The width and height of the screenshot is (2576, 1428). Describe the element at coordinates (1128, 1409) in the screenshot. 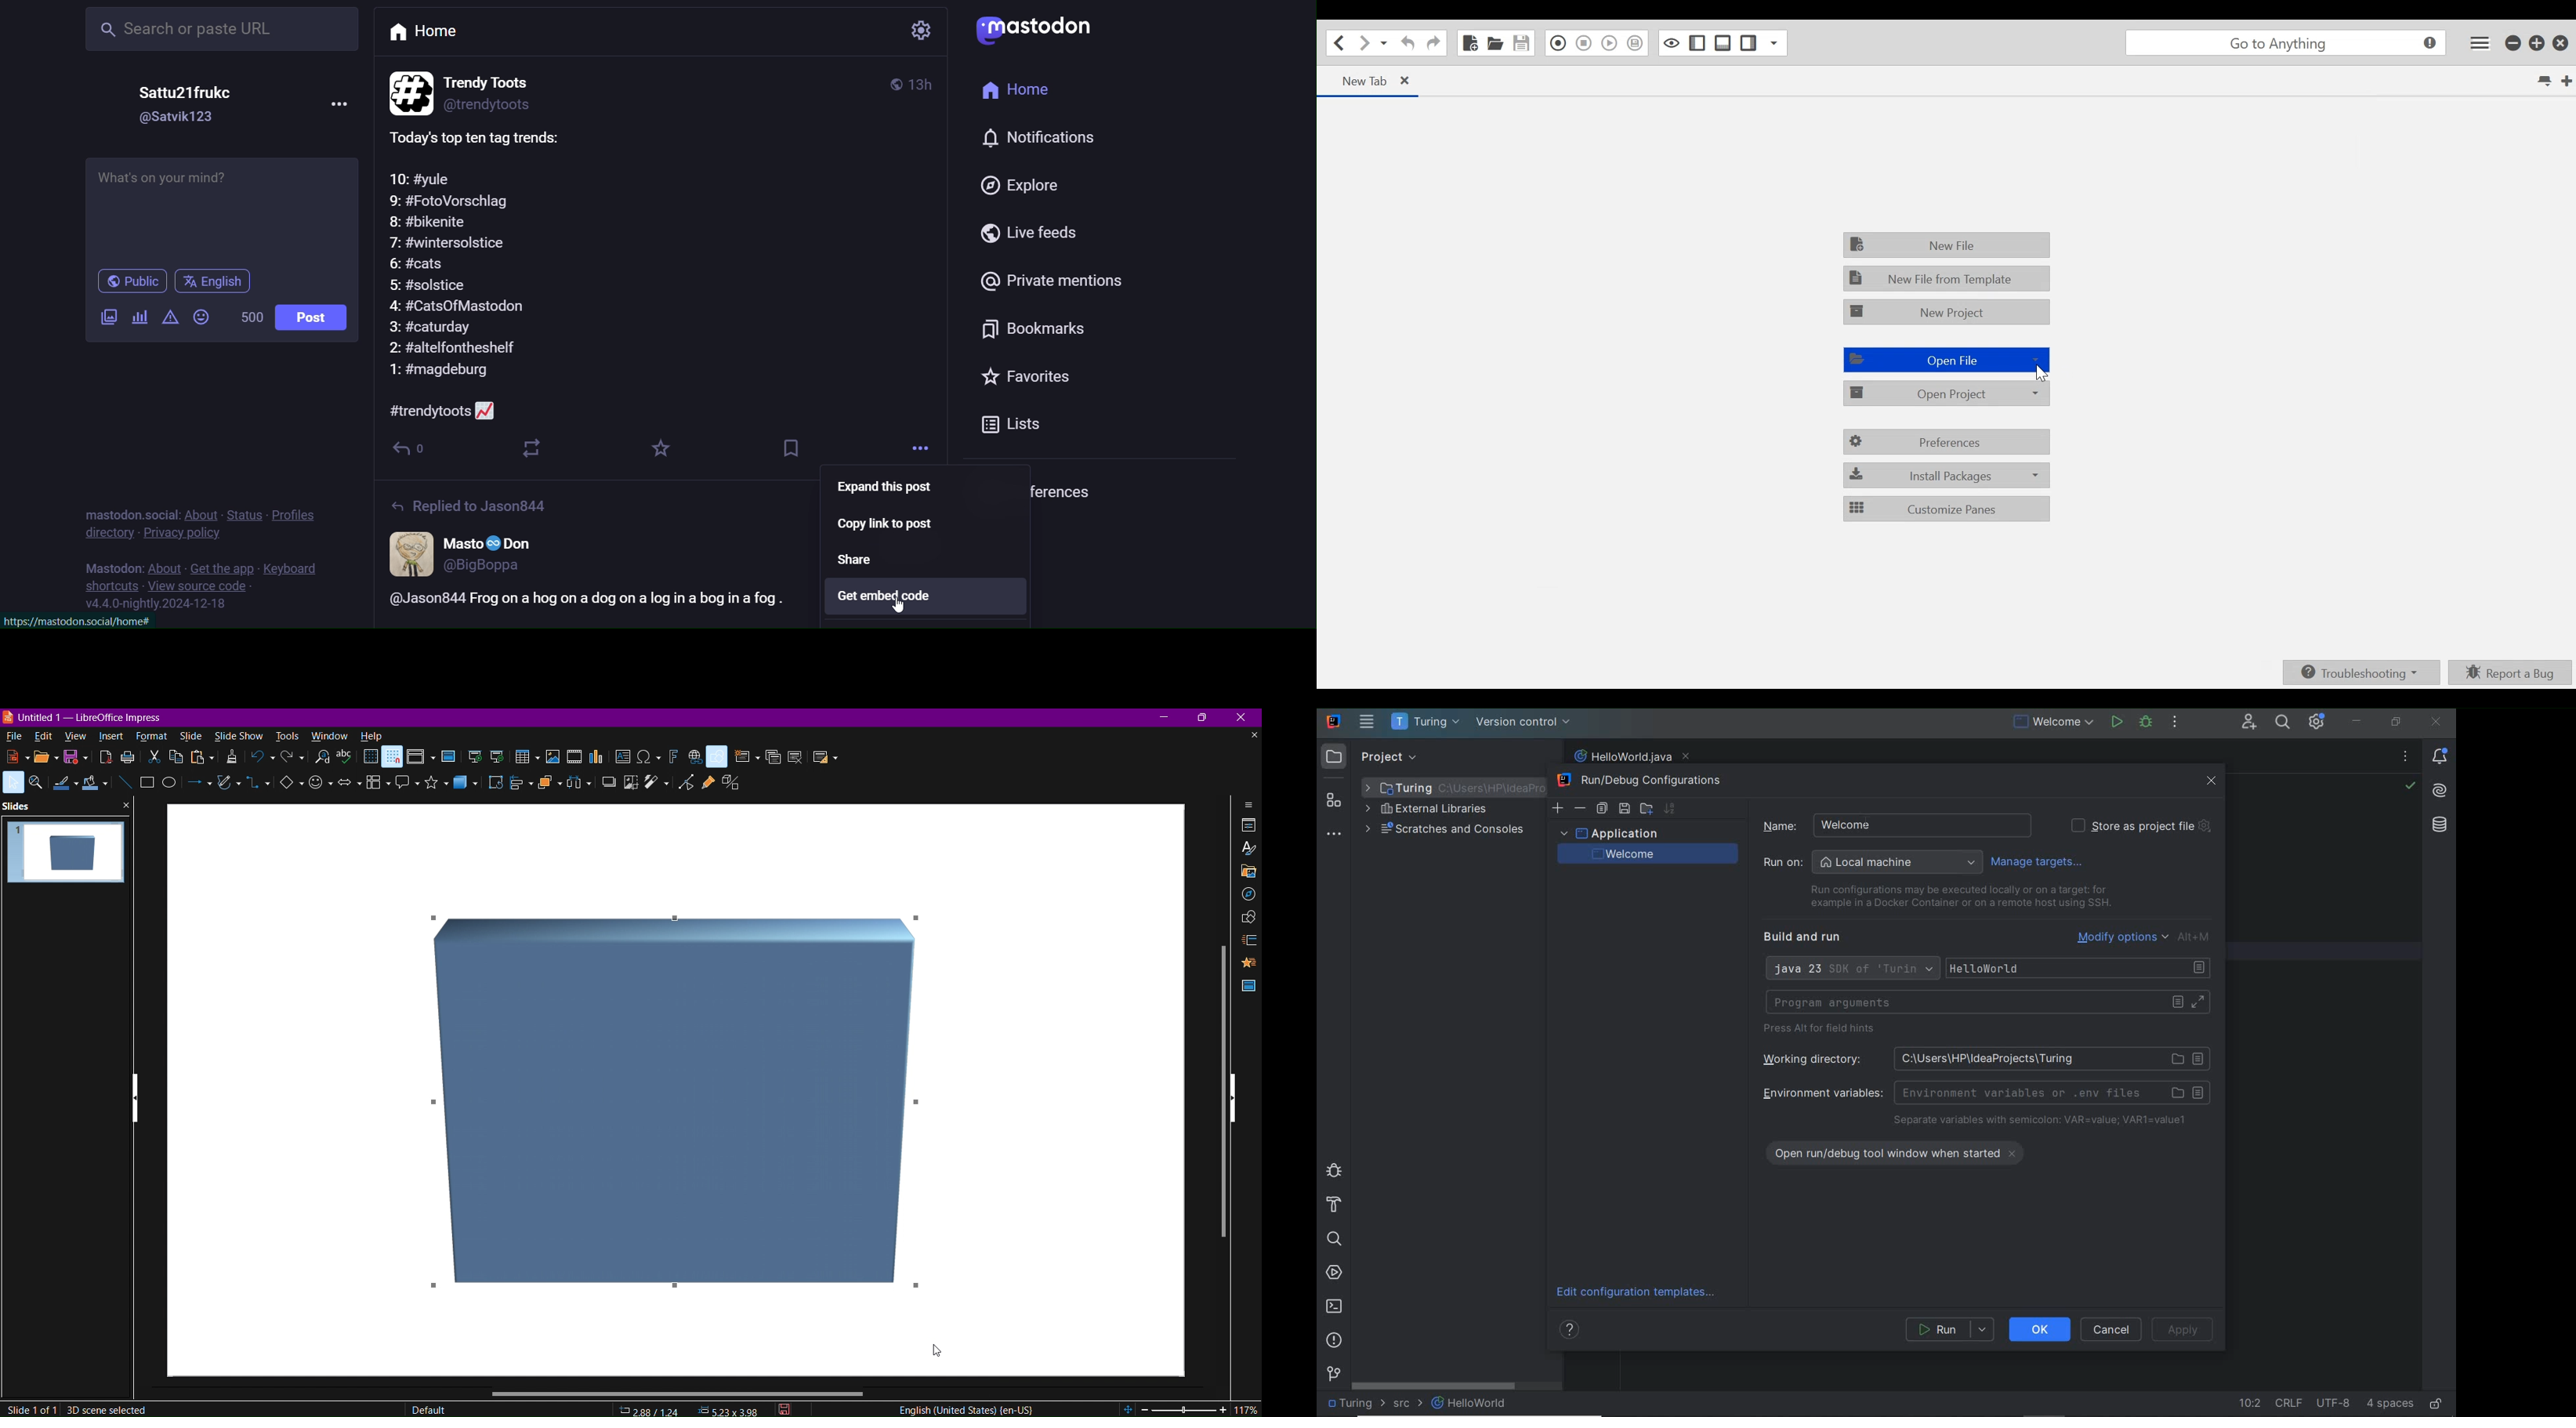

I see `fit page to current window` at that location.